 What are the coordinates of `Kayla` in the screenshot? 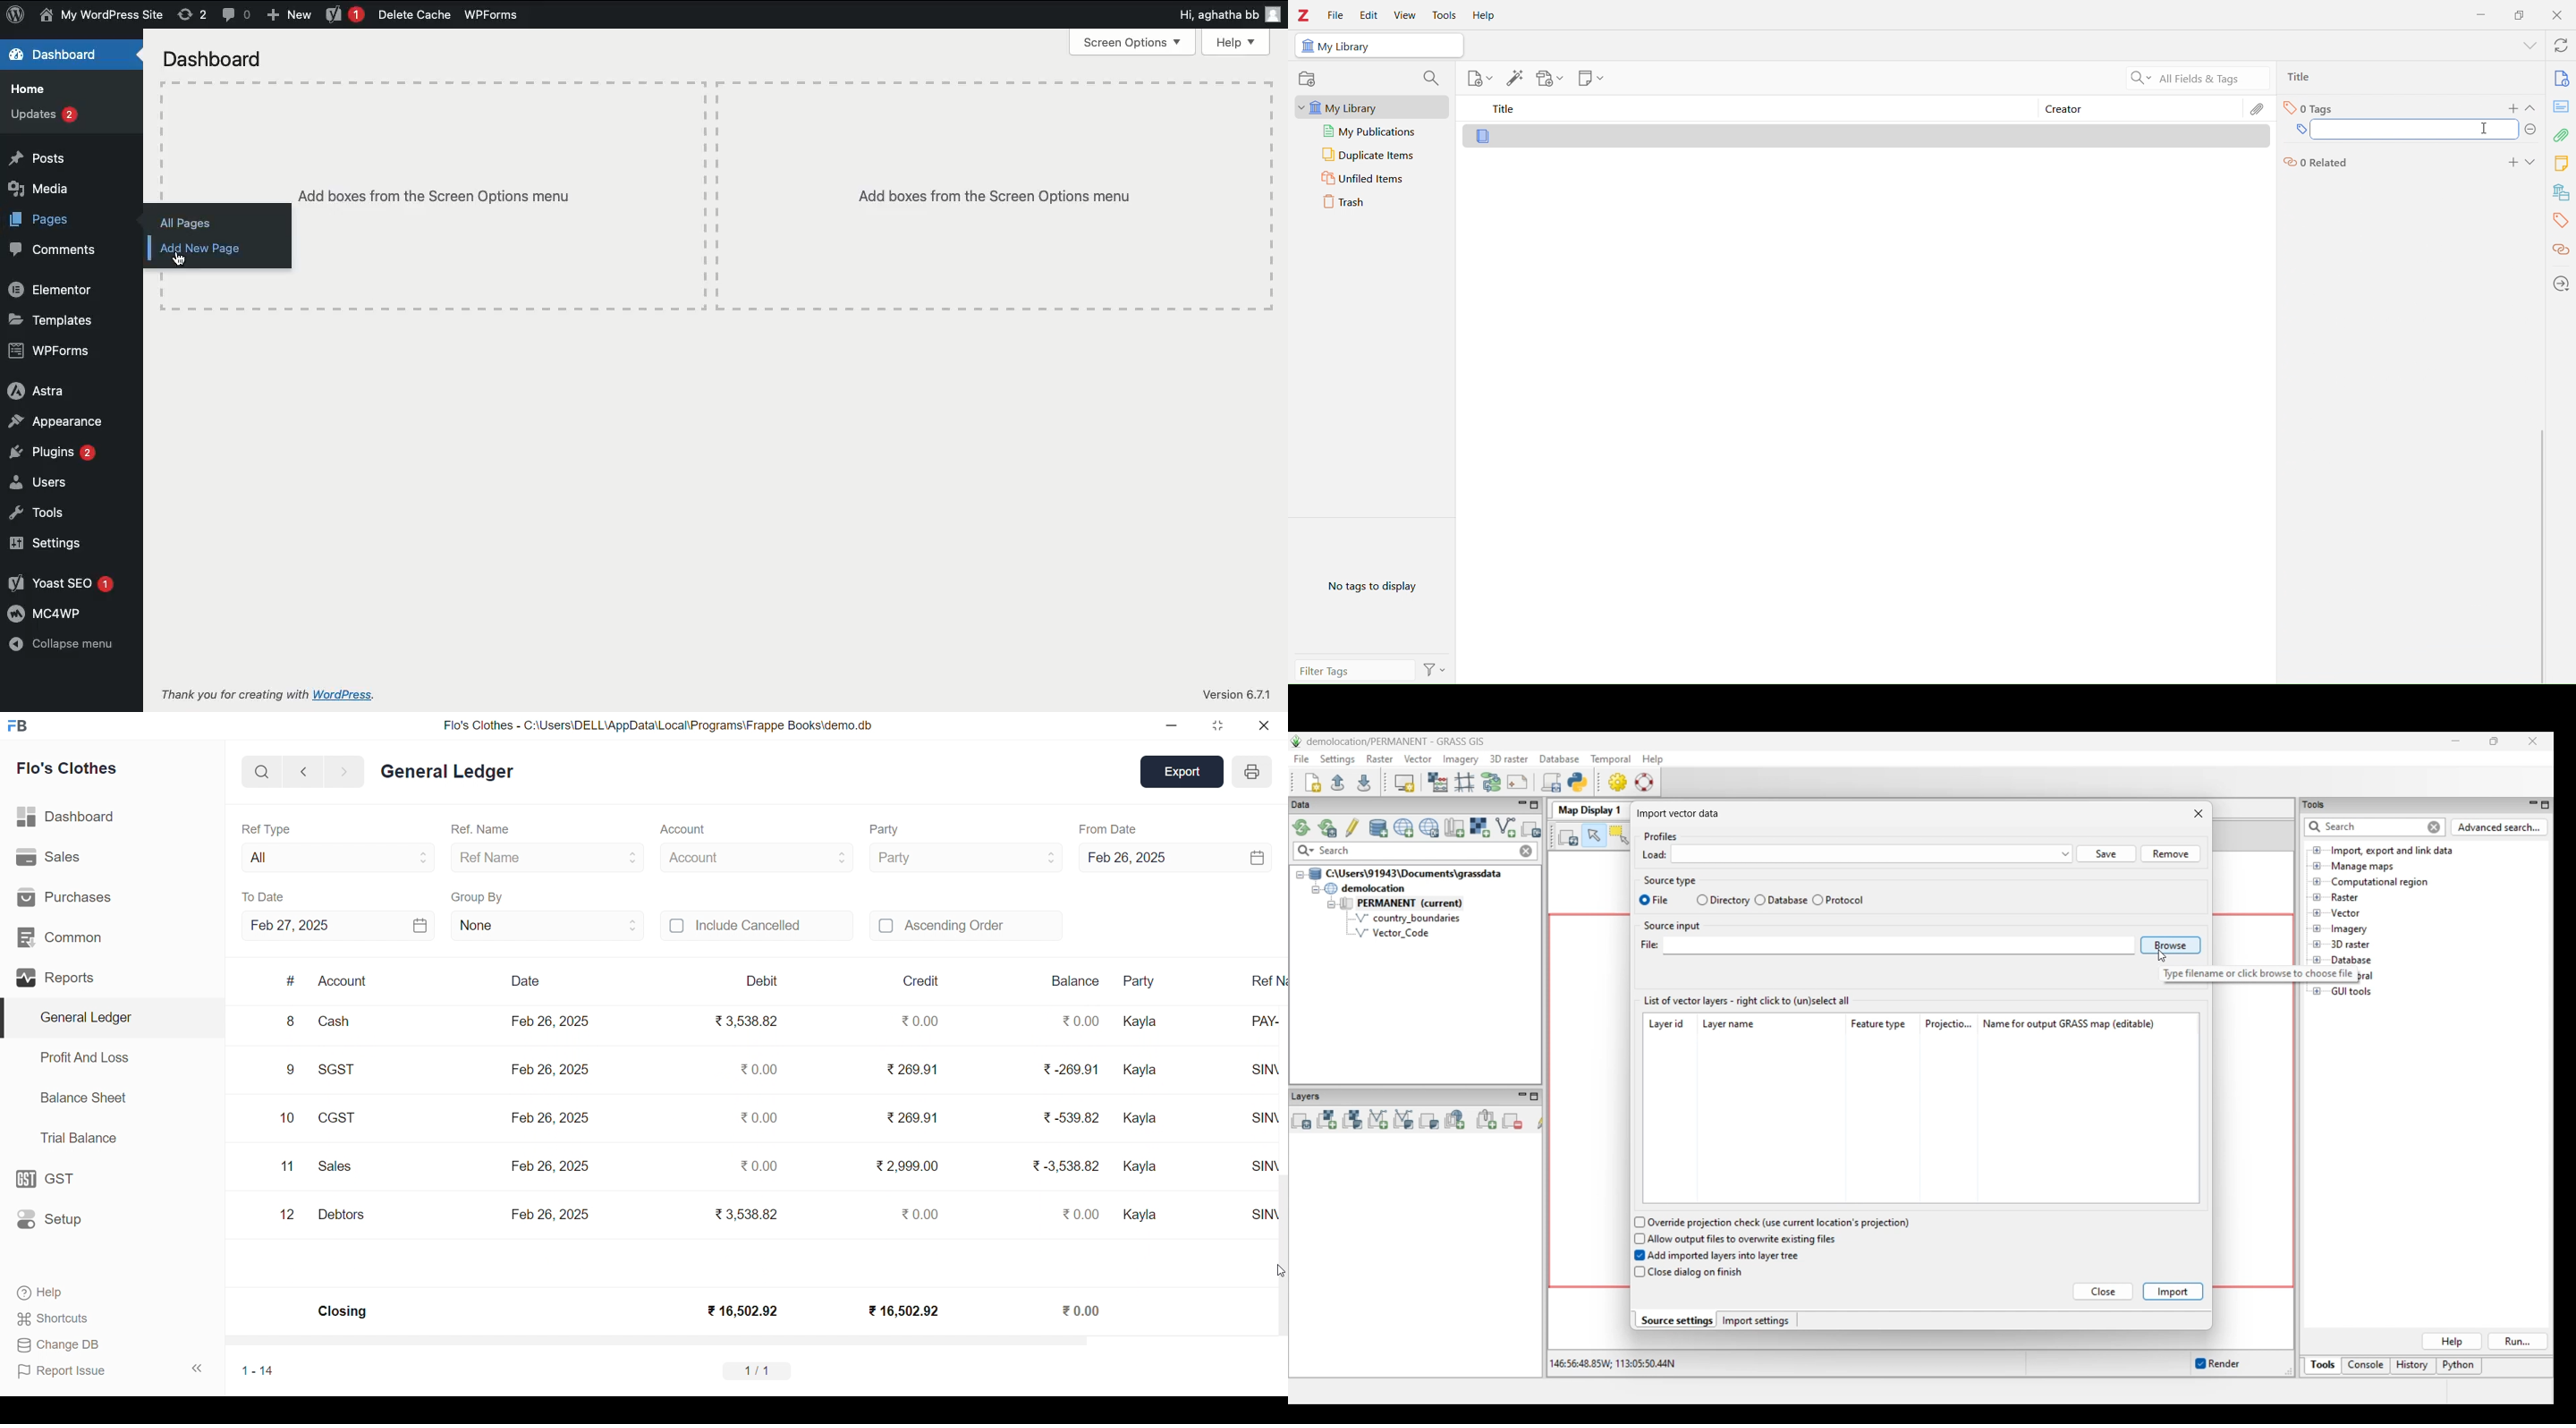 It's located at (1142, 1216).